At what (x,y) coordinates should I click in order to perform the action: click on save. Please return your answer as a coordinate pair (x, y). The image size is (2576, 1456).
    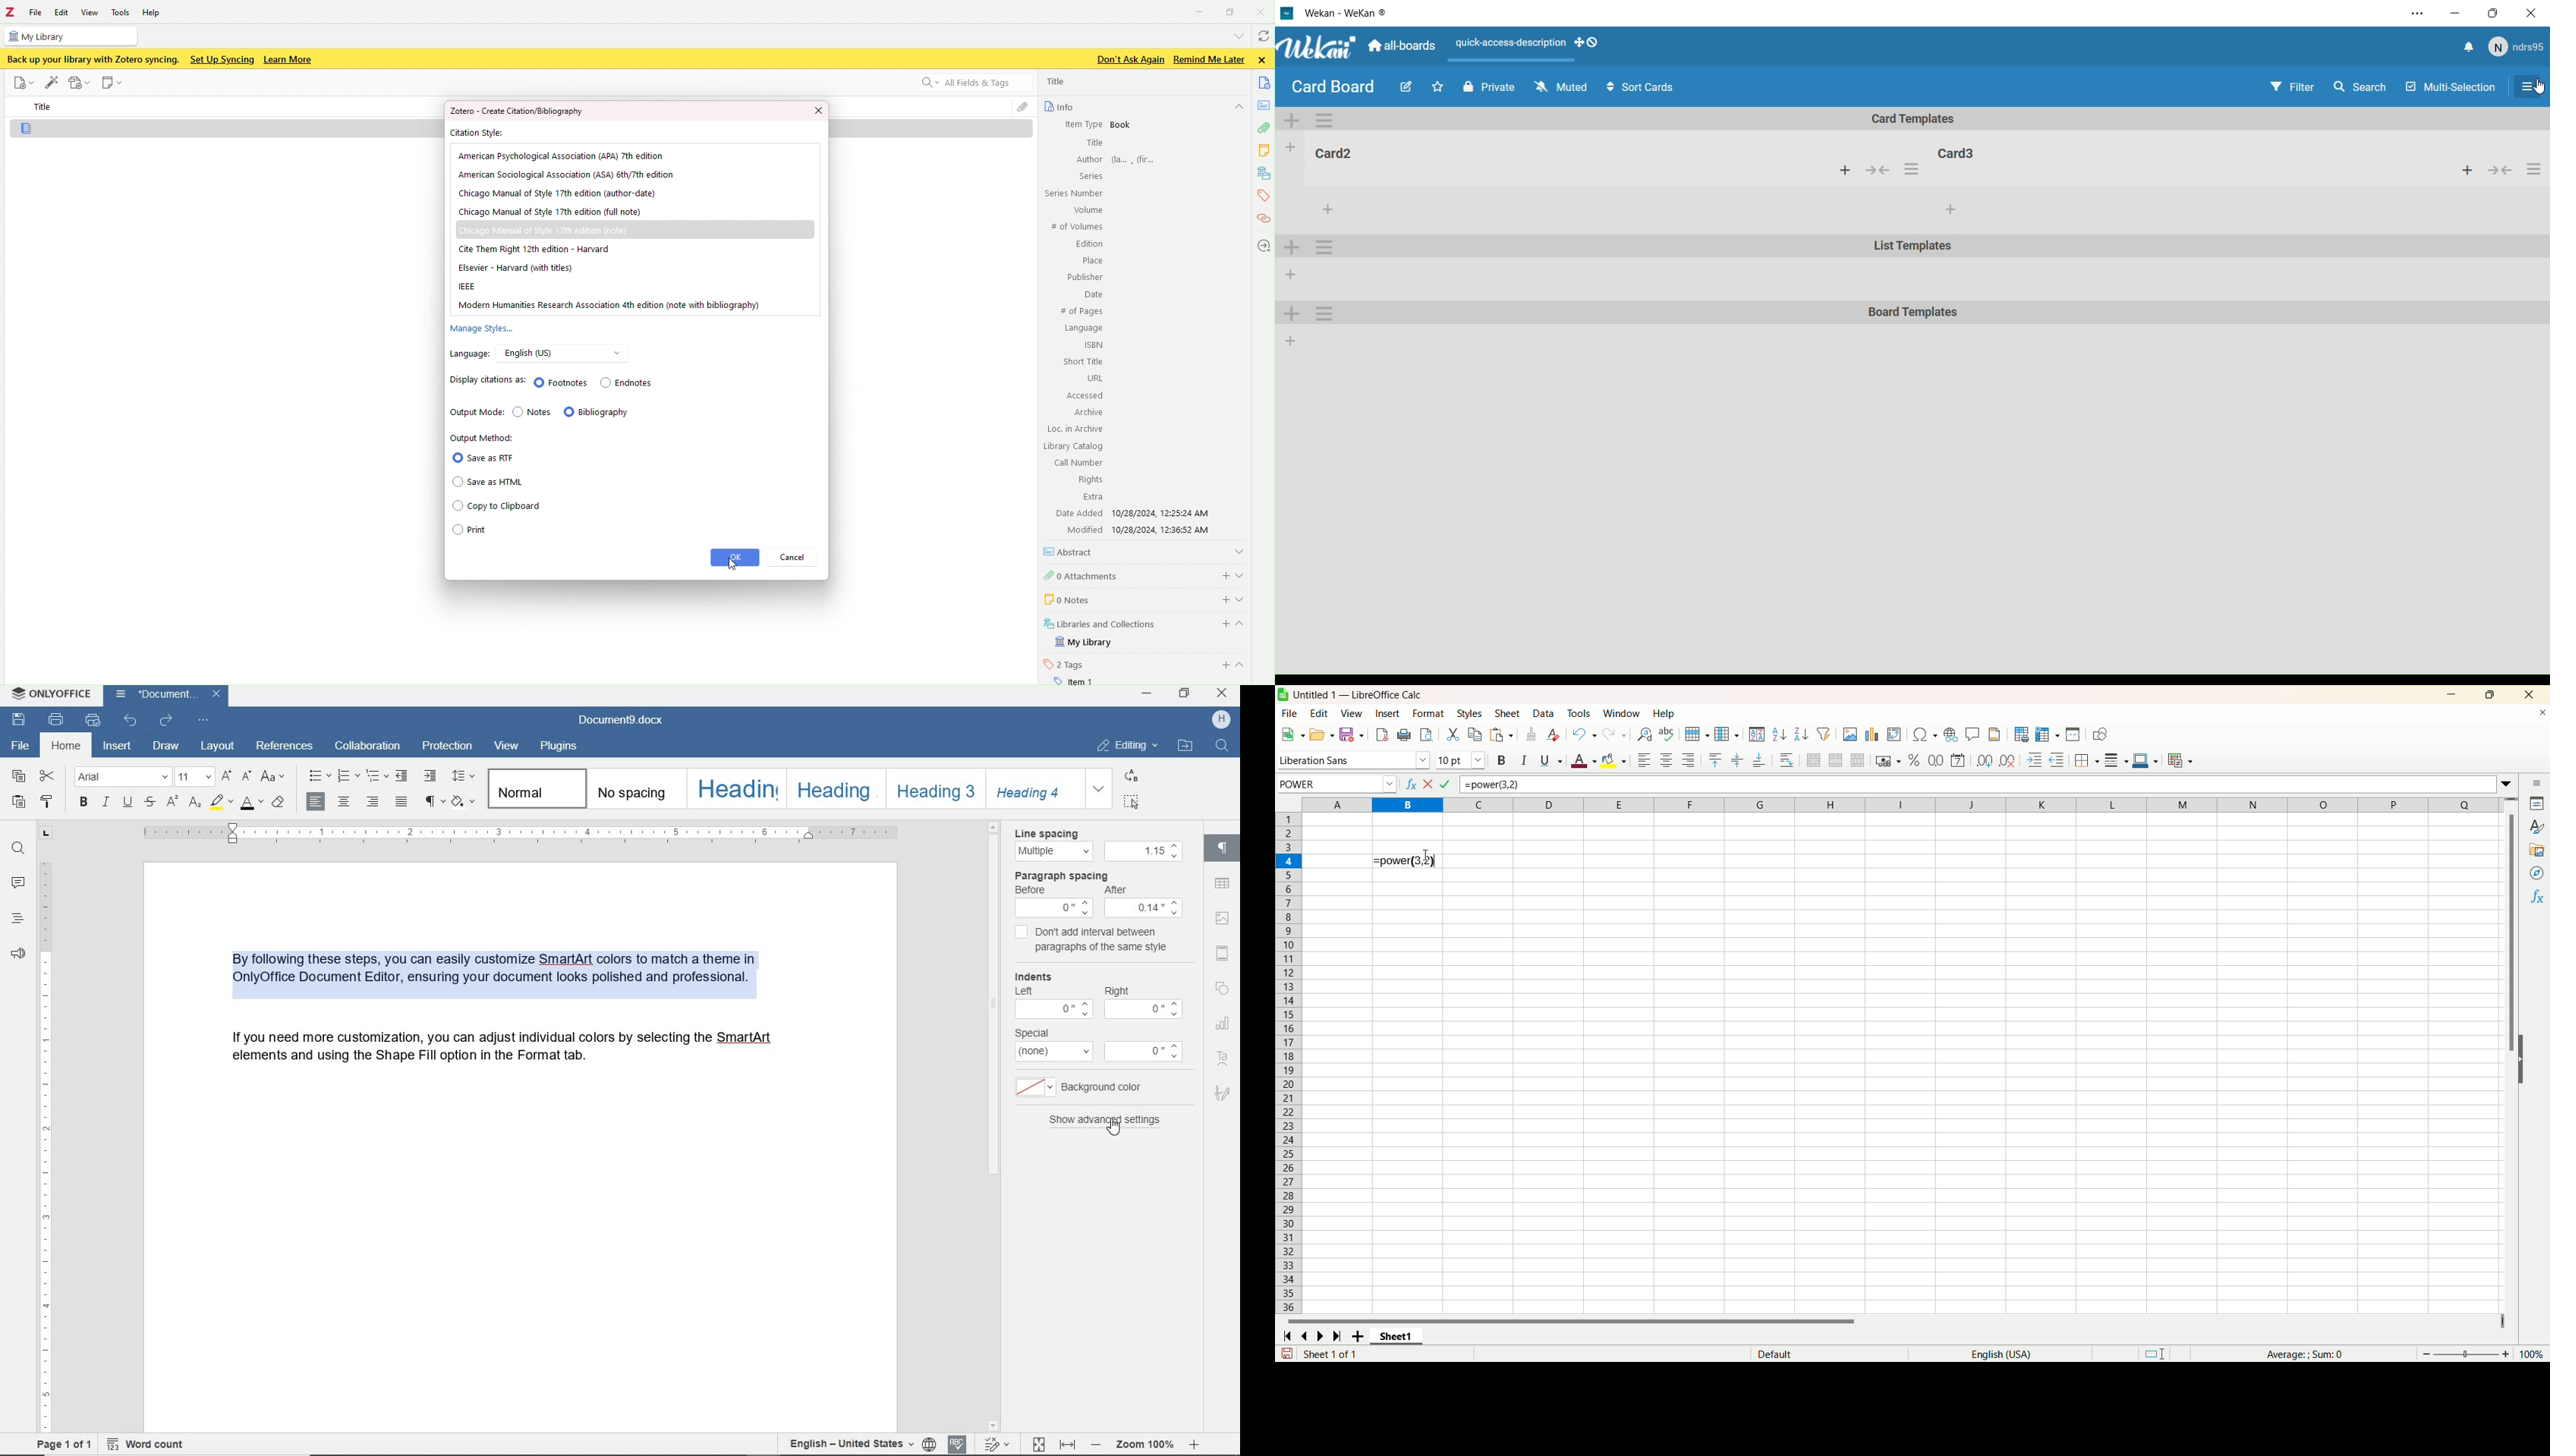
    Looking at the image, I should click on (1351, 734).